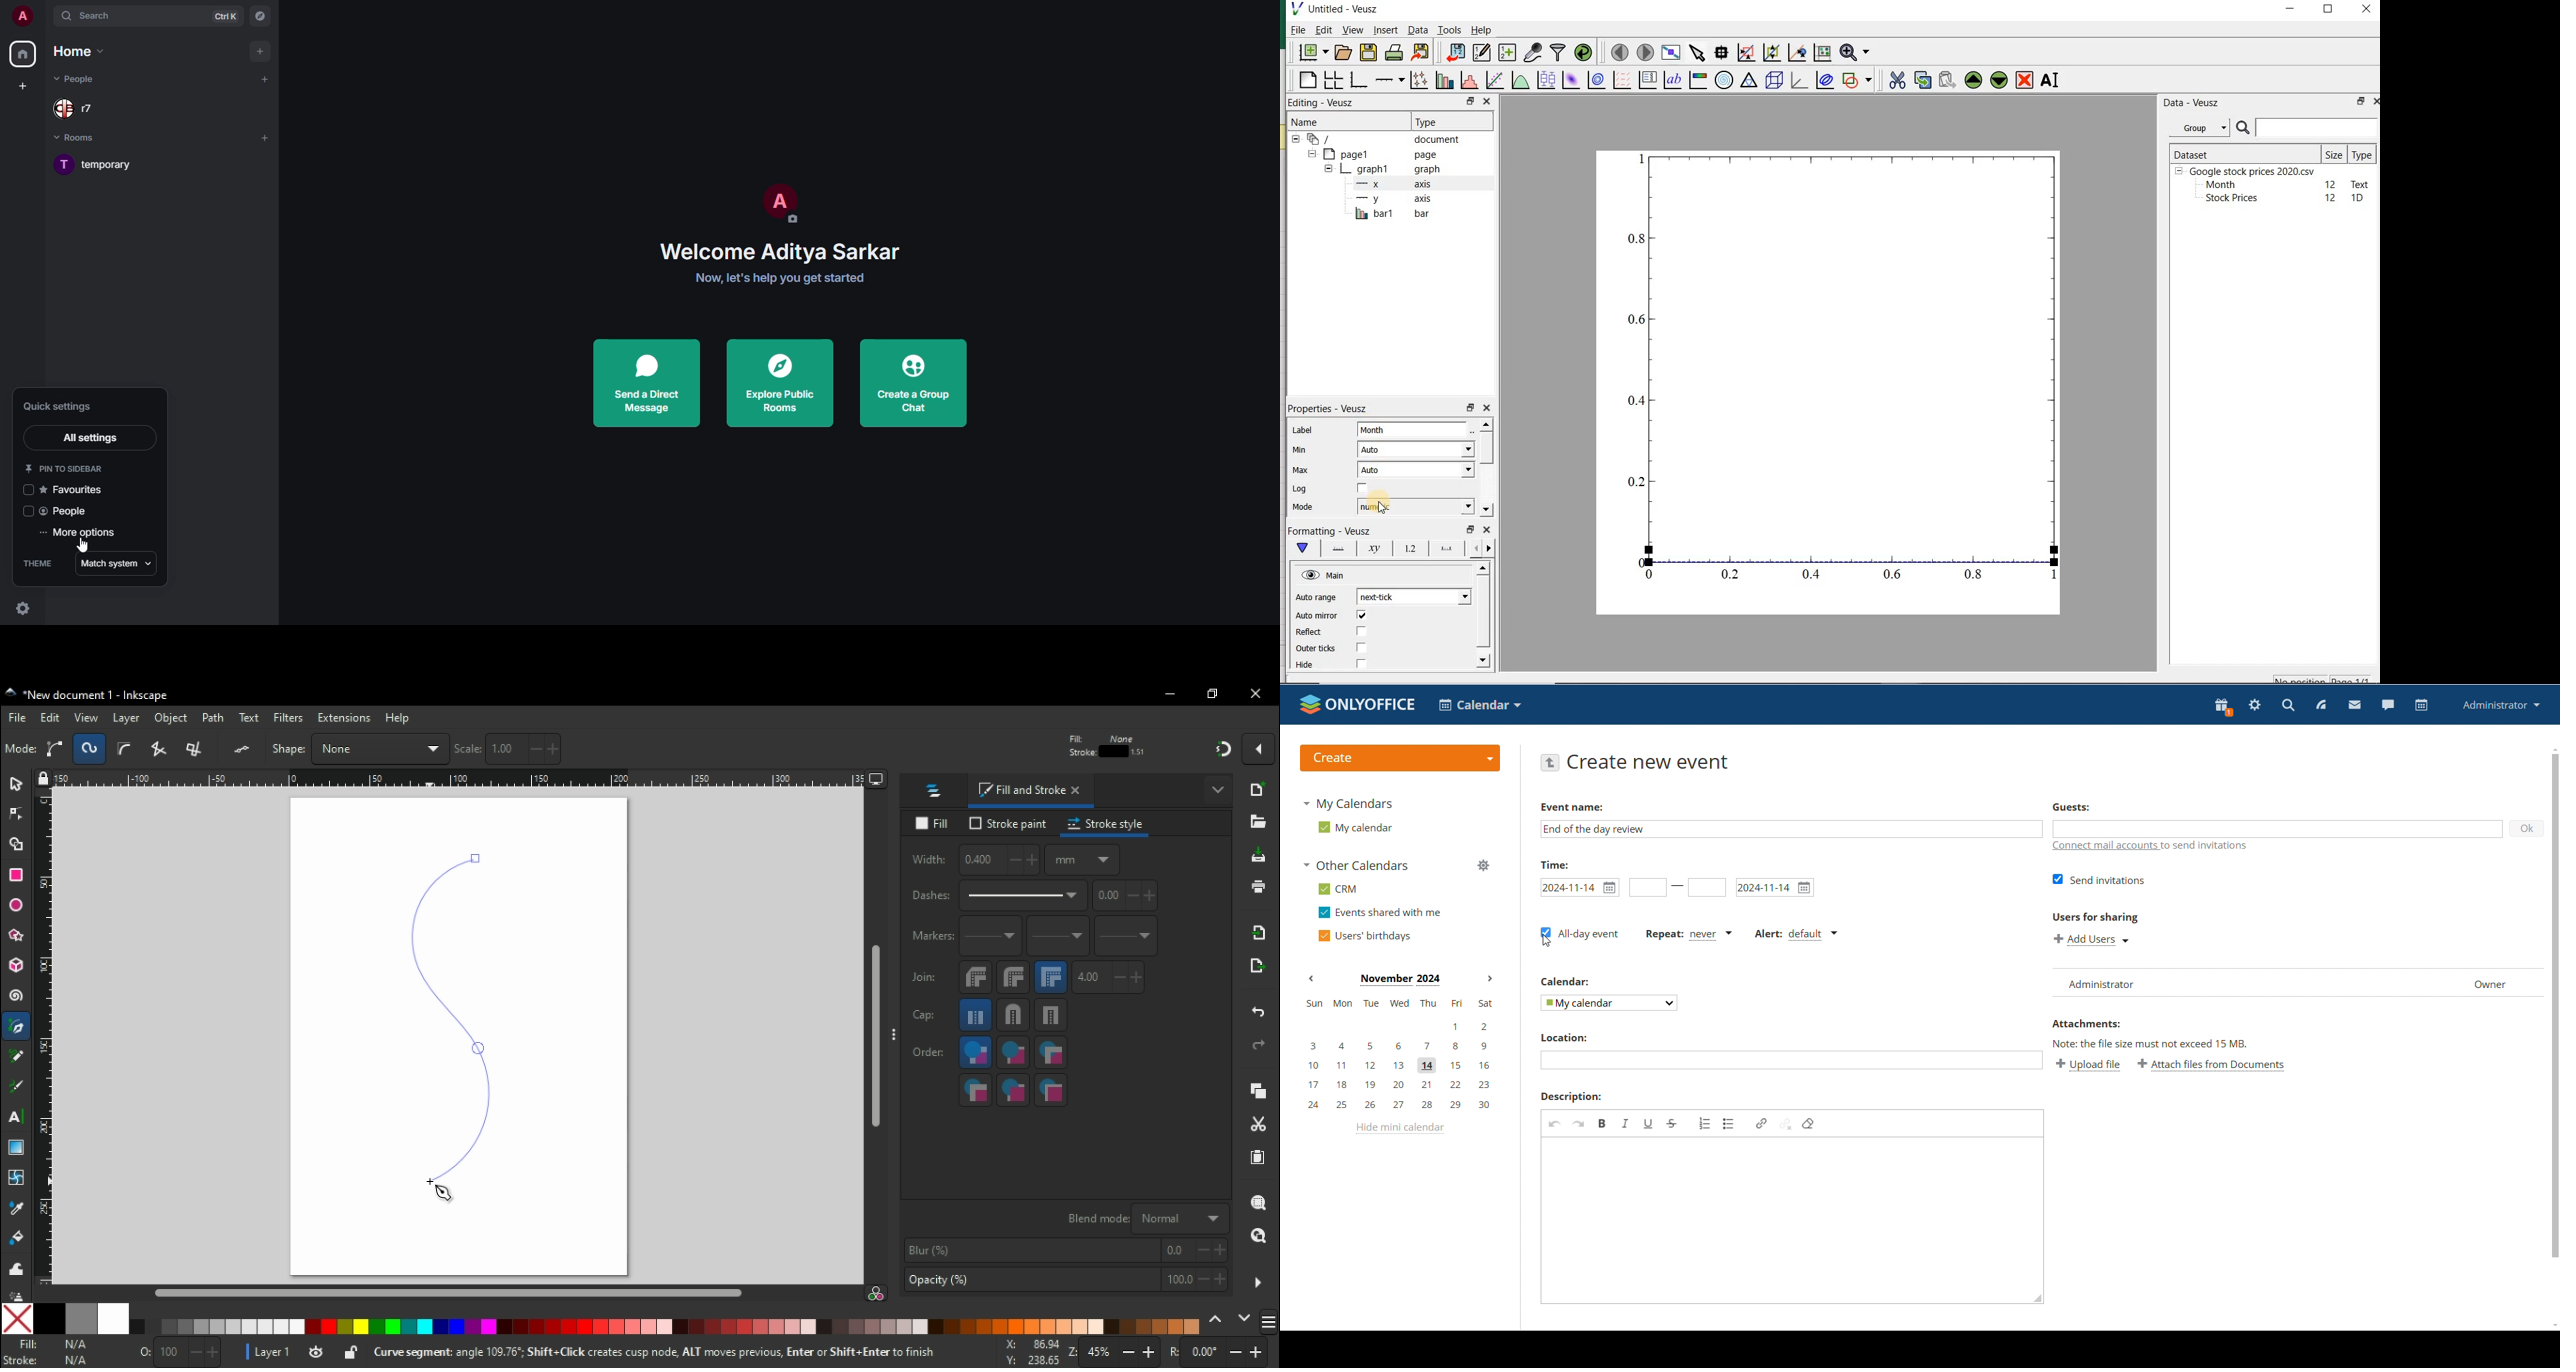  What do you see at coordinates (1015, 1092) in the screenshot?
I see `stroke markers, fill` at bounding box center [1015, 1092].